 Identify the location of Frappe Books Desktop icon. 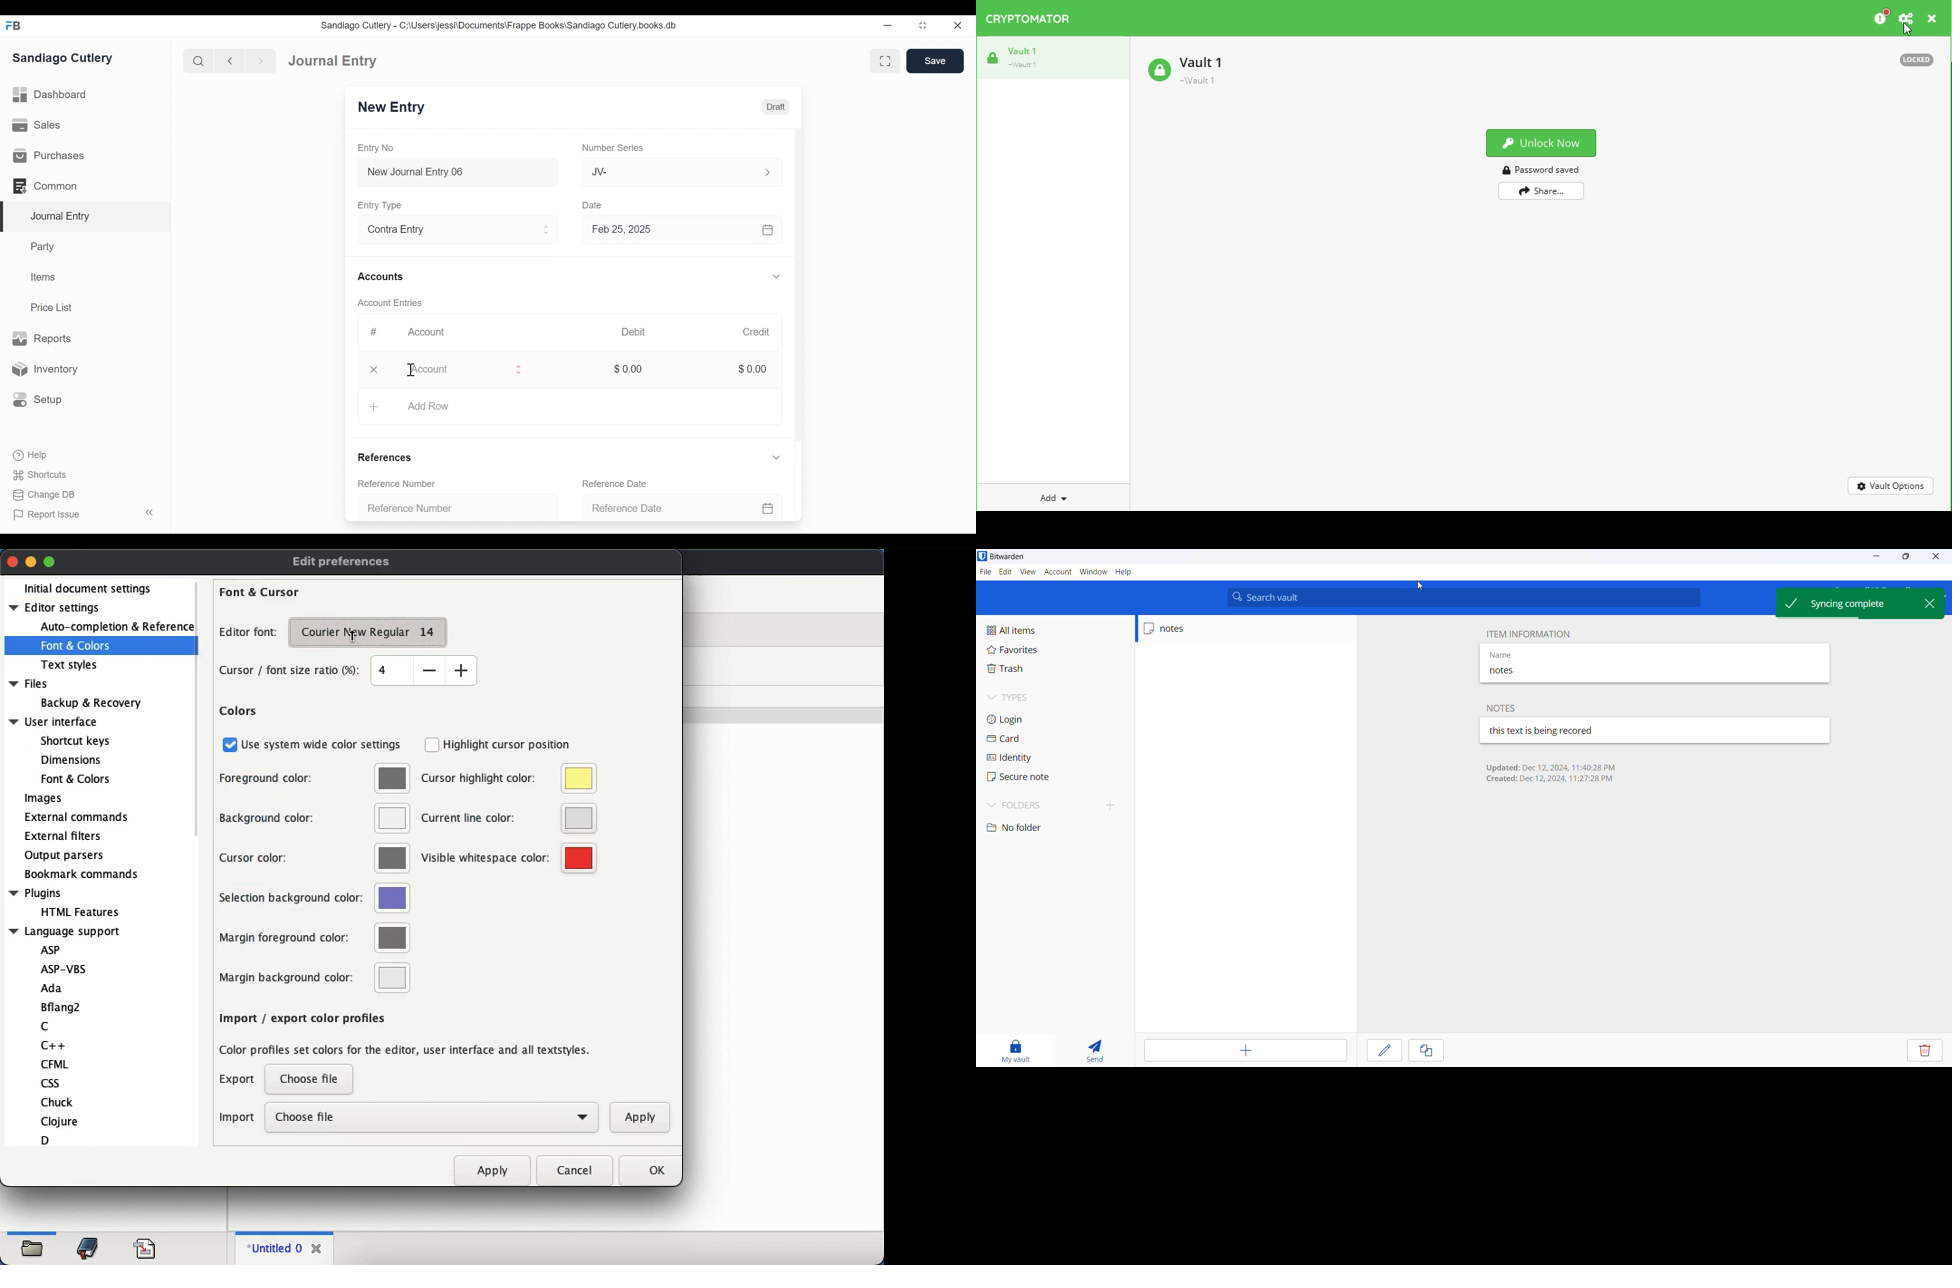
(14, 26).